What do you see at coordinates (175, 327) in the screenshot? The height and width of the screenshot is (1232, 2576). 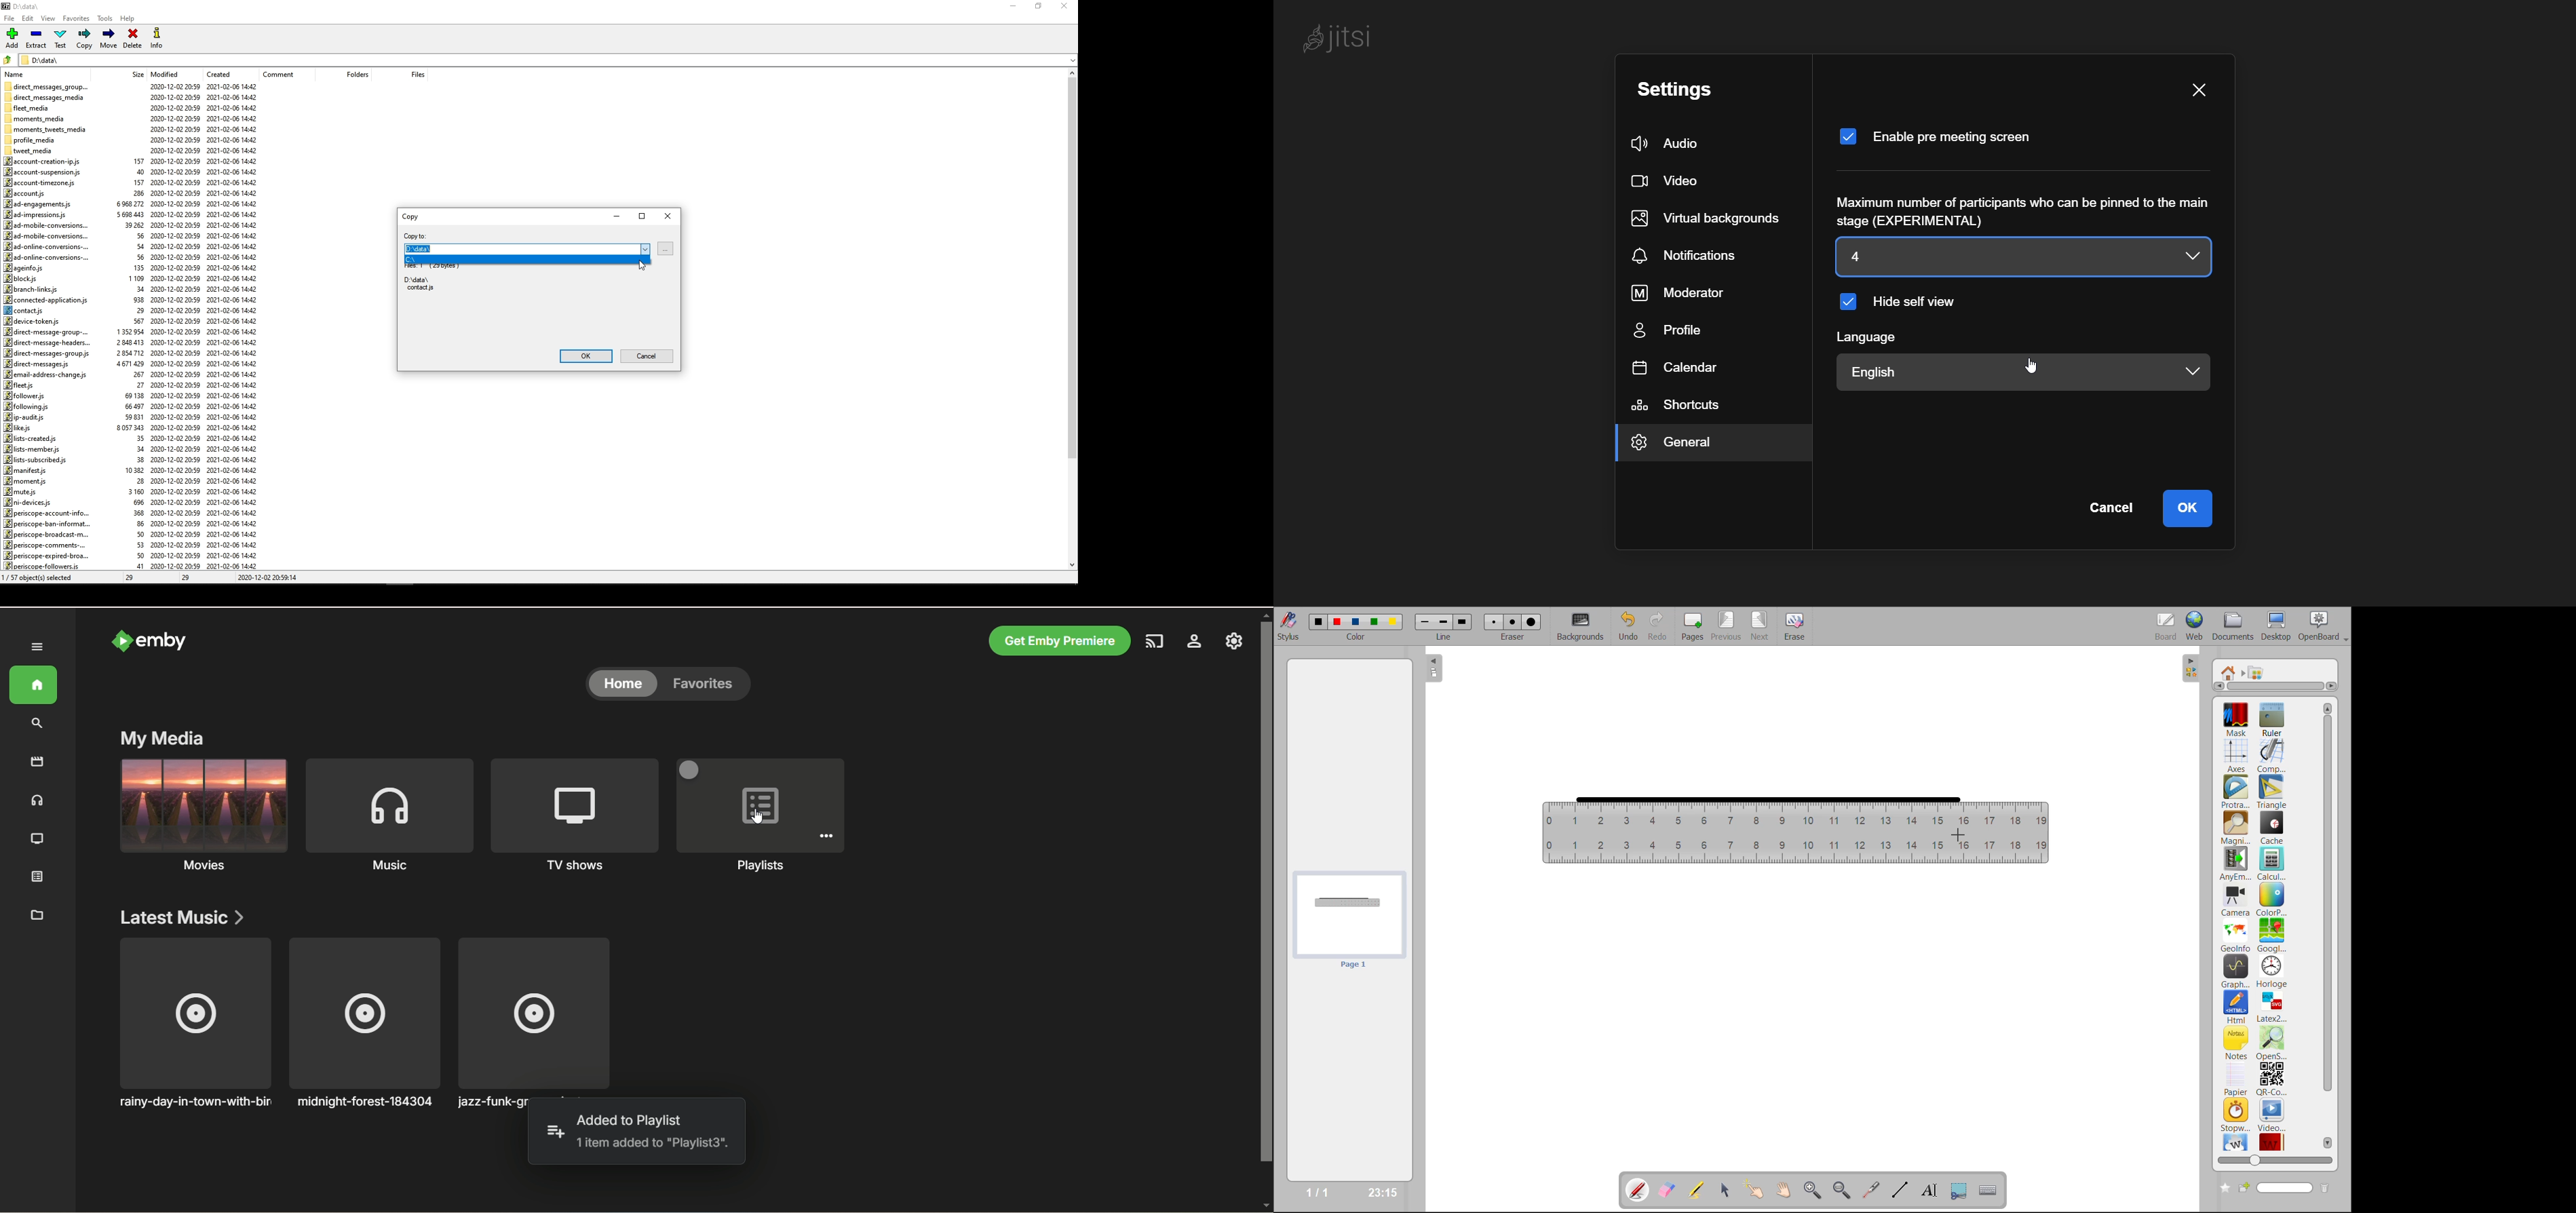 I see `Modified date and time` at bounding box center [175, 327].